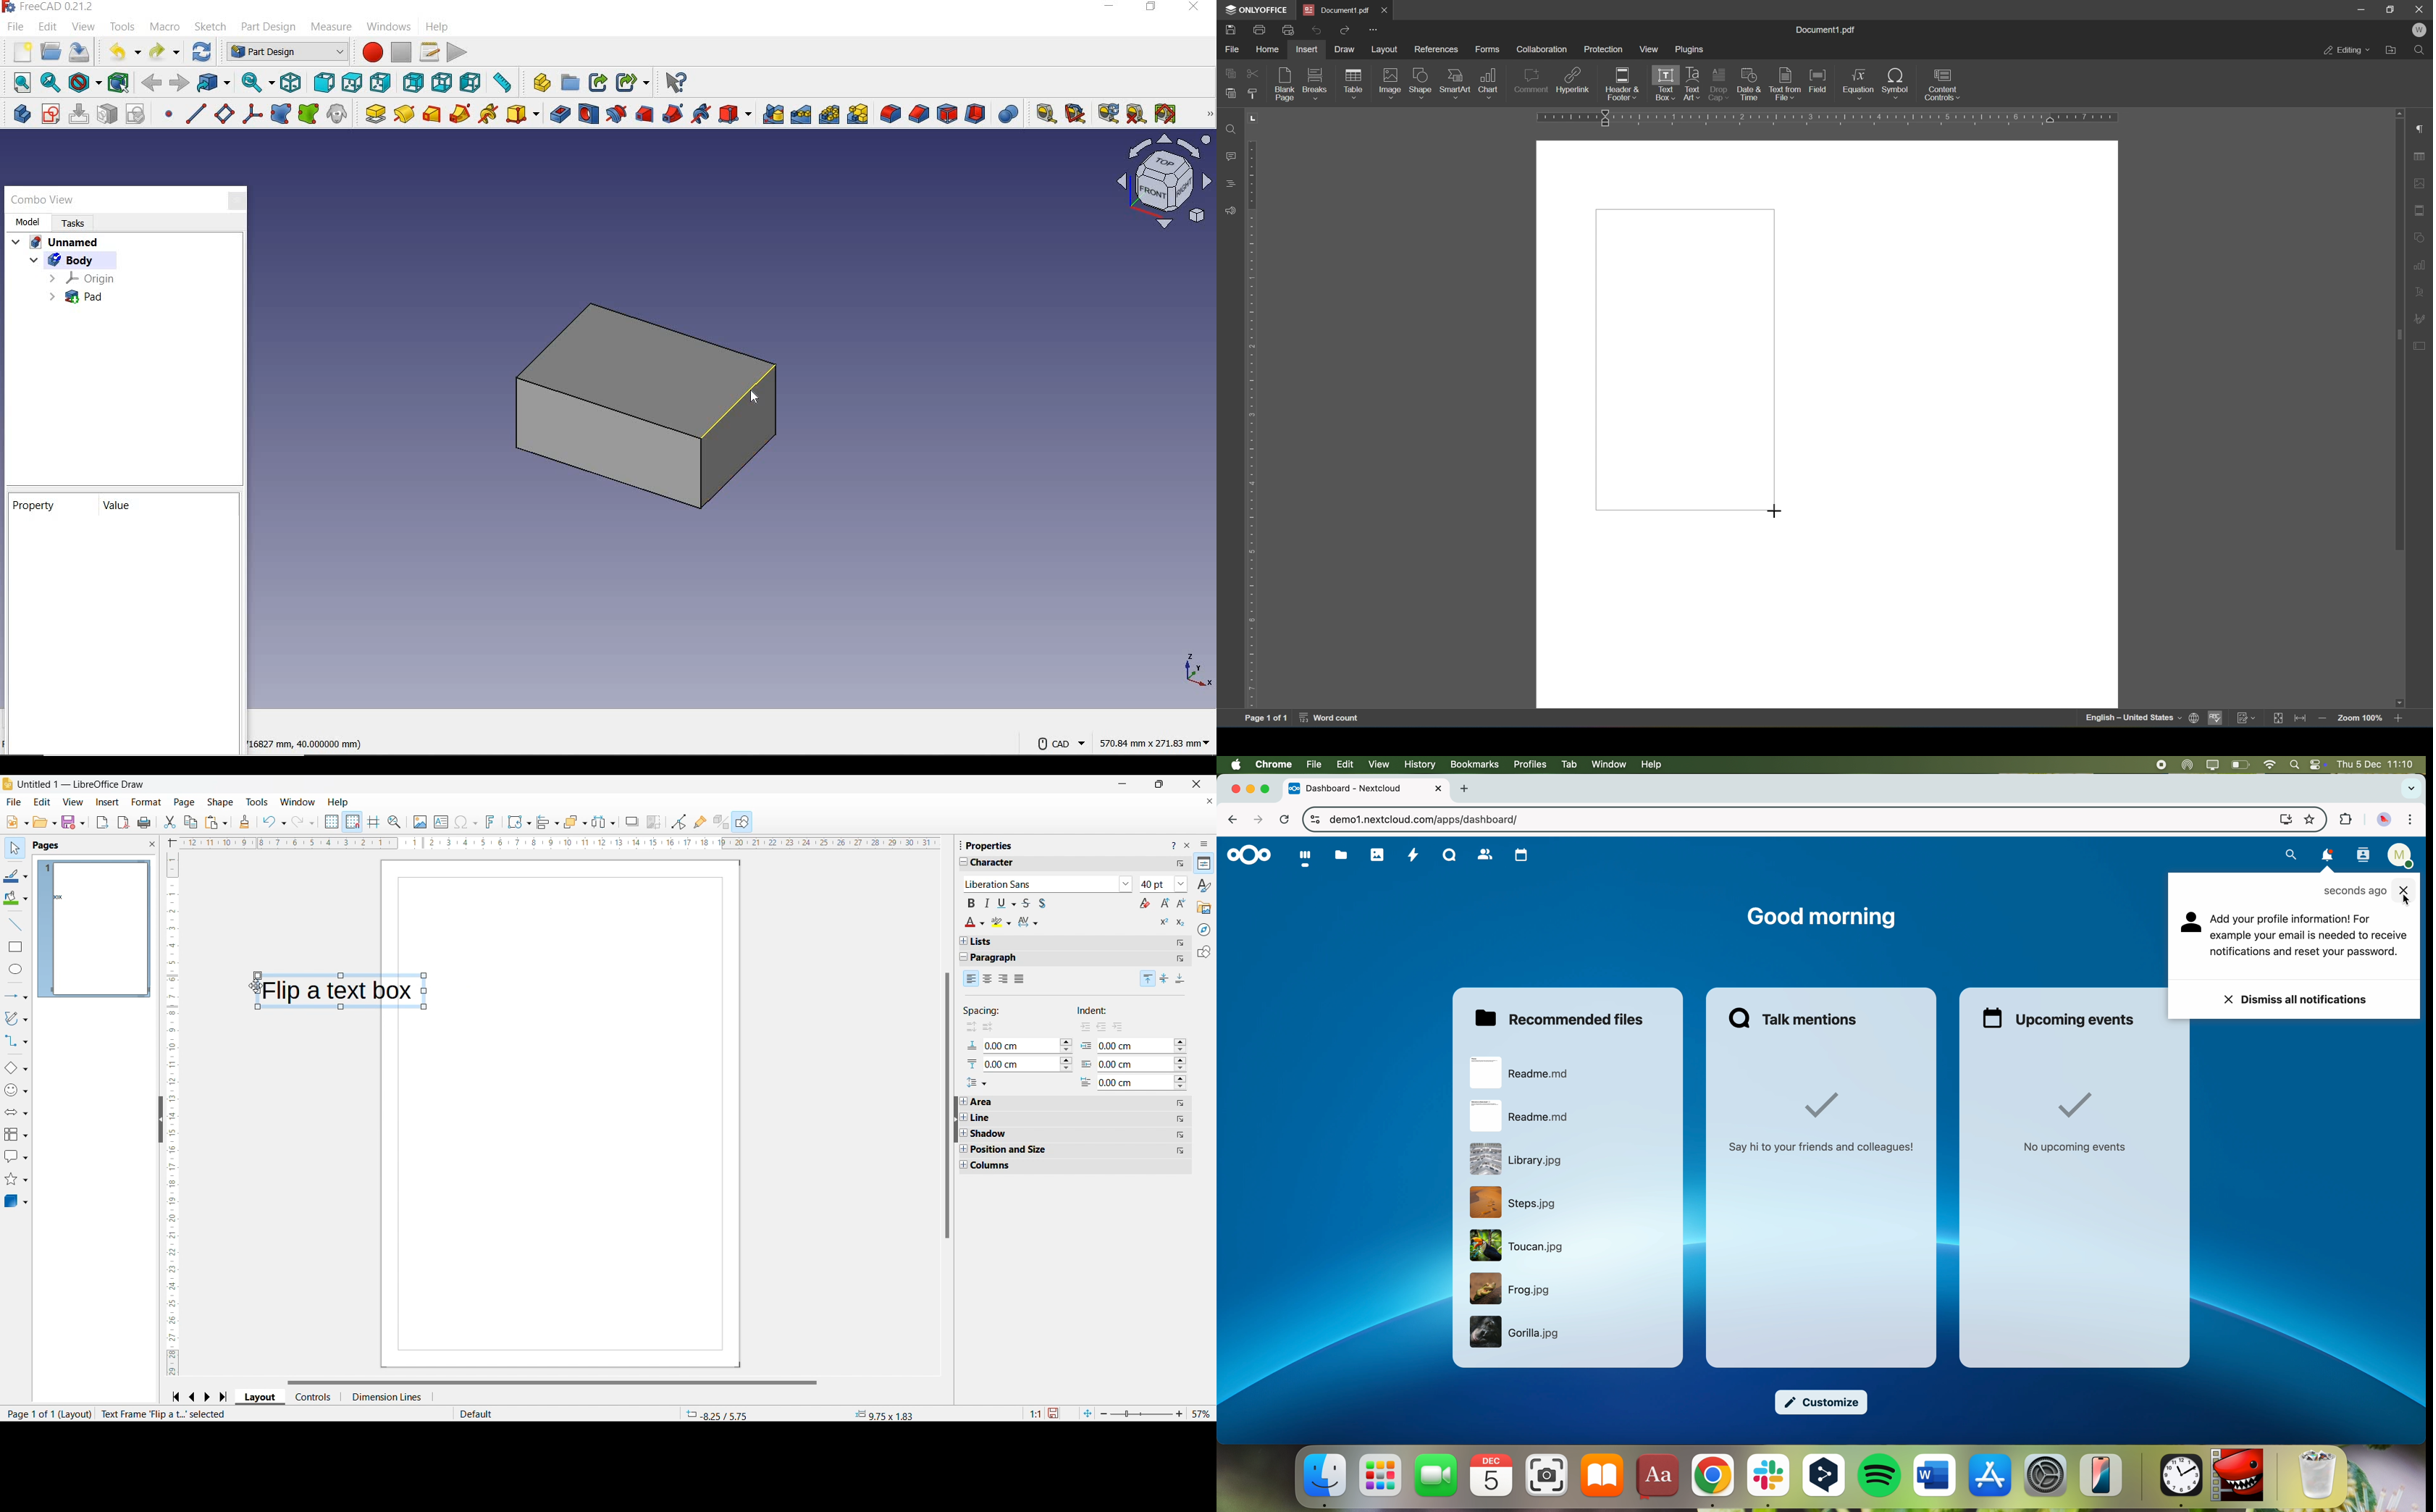  Describe the element at coordinates (1052, 1413) in the screenshot. I see `Click to save document` at that location.